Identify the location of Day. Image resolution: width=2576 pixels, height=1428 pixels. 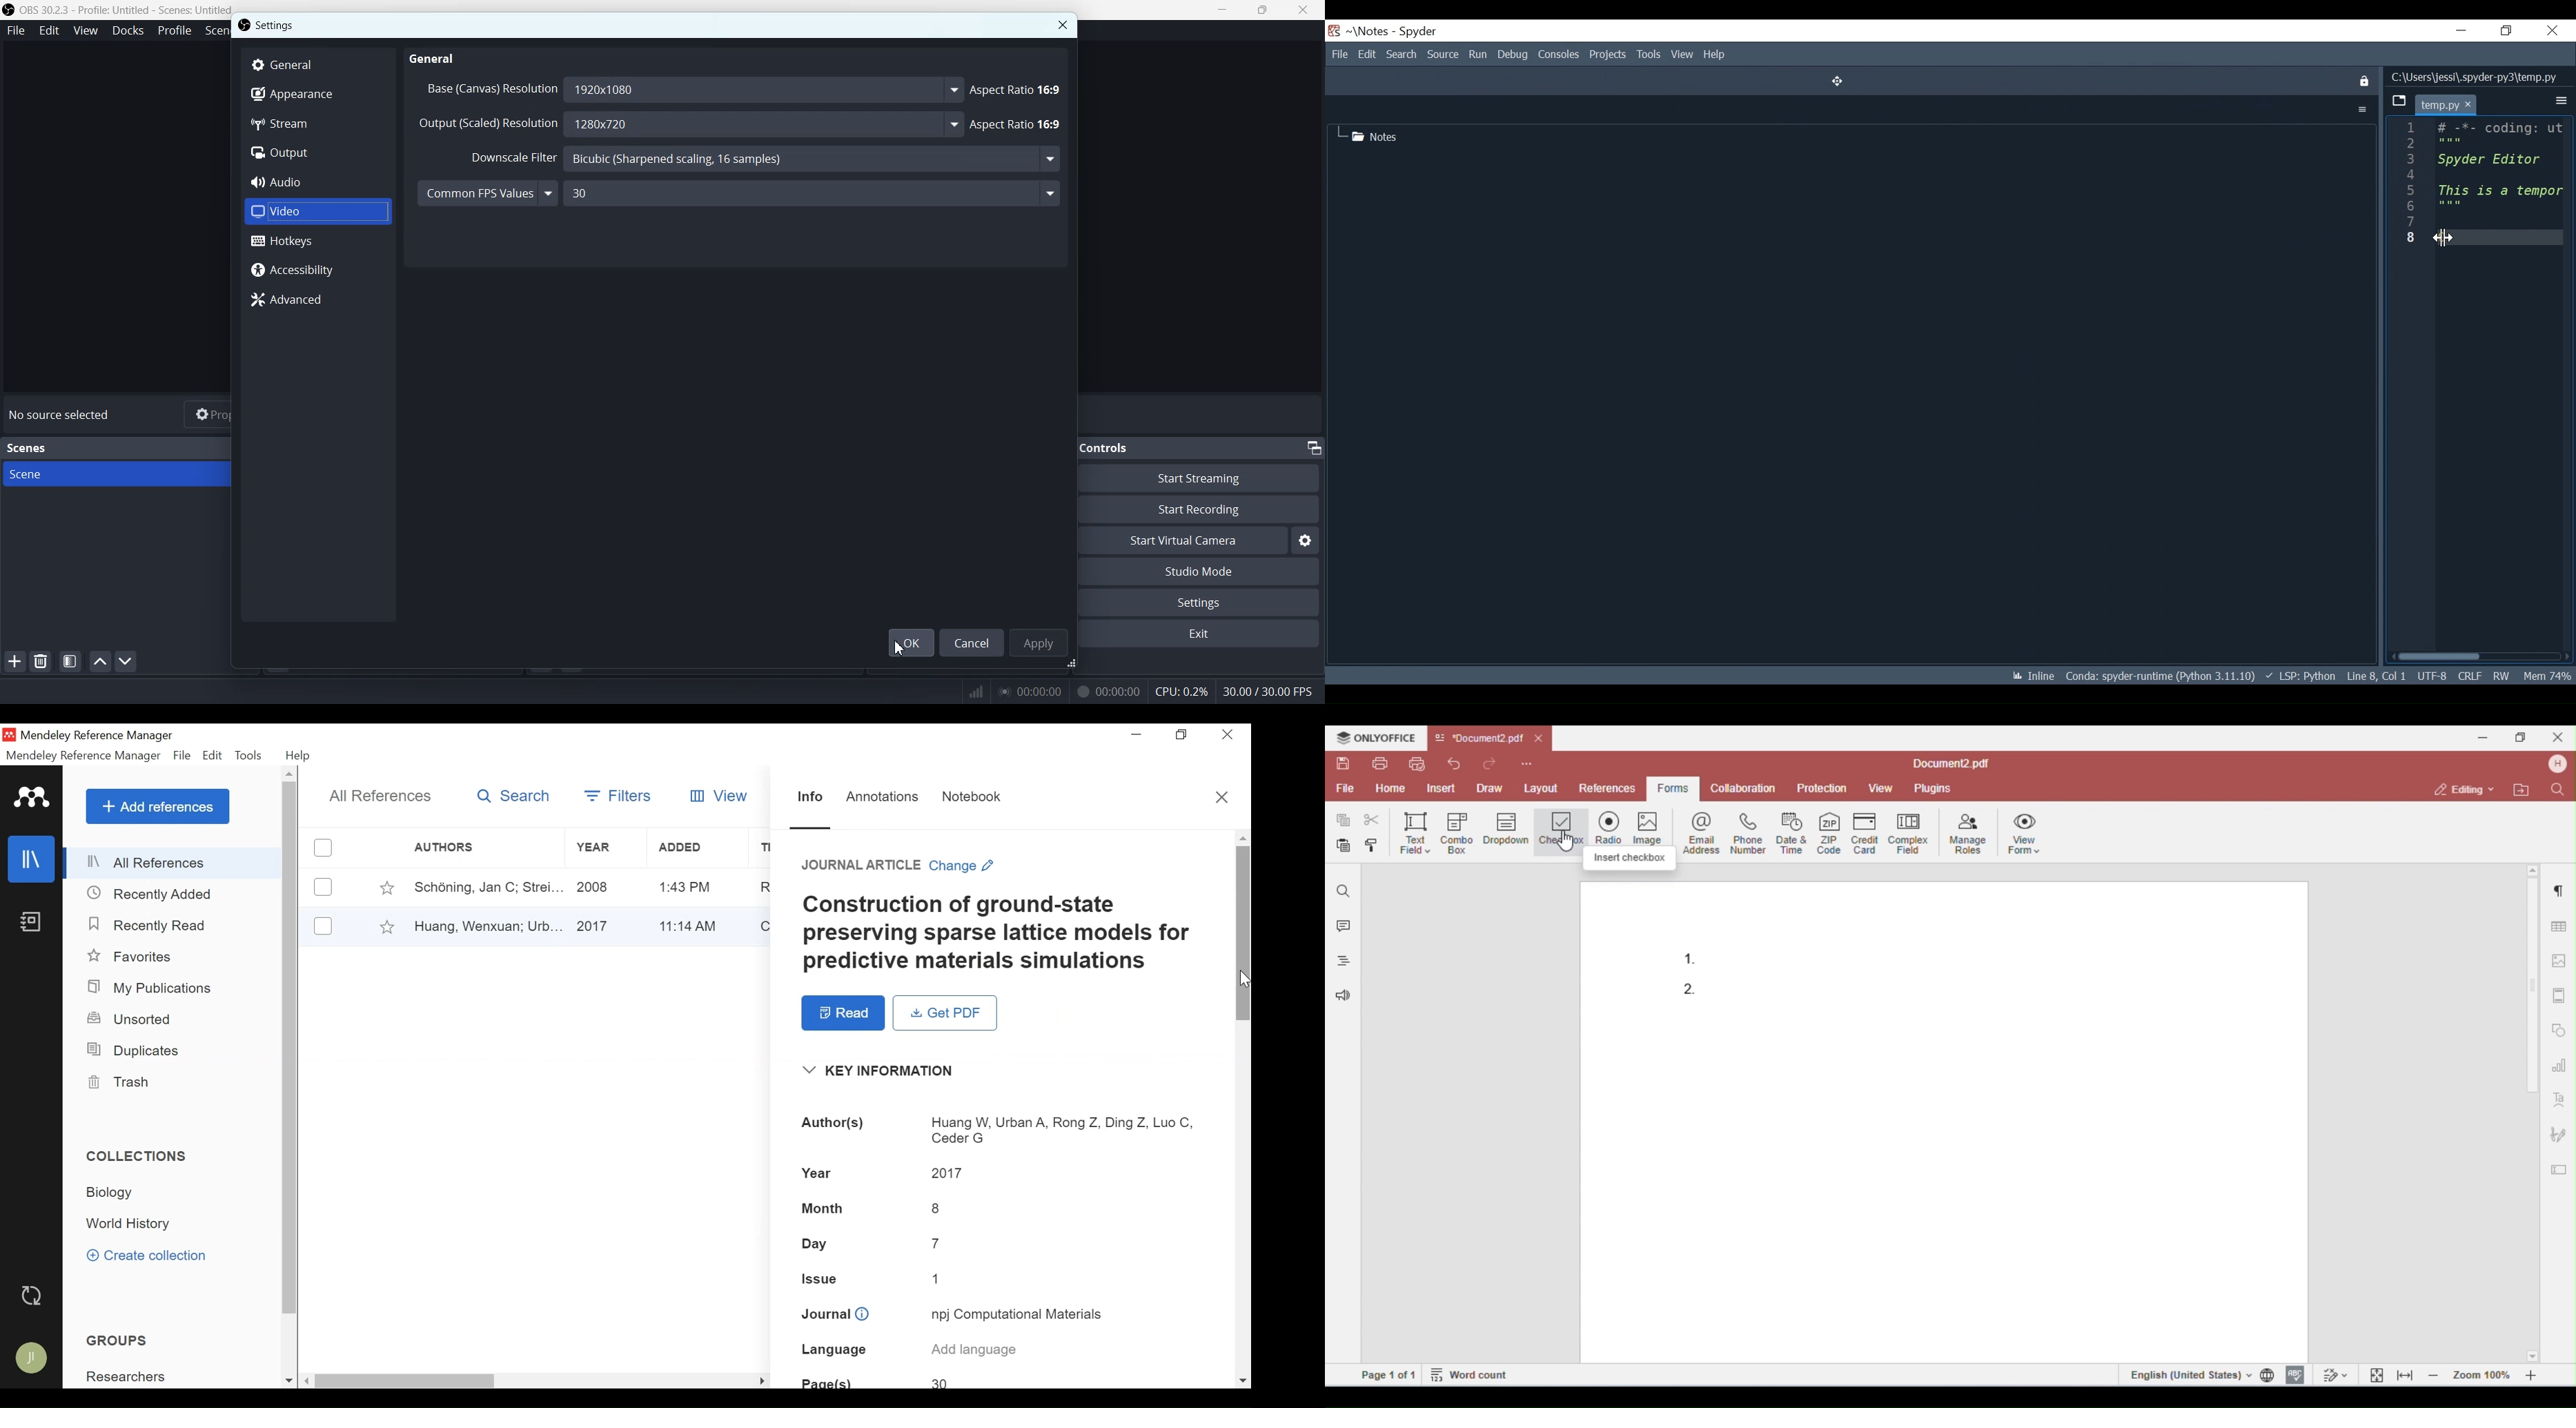
(1002, 1244).